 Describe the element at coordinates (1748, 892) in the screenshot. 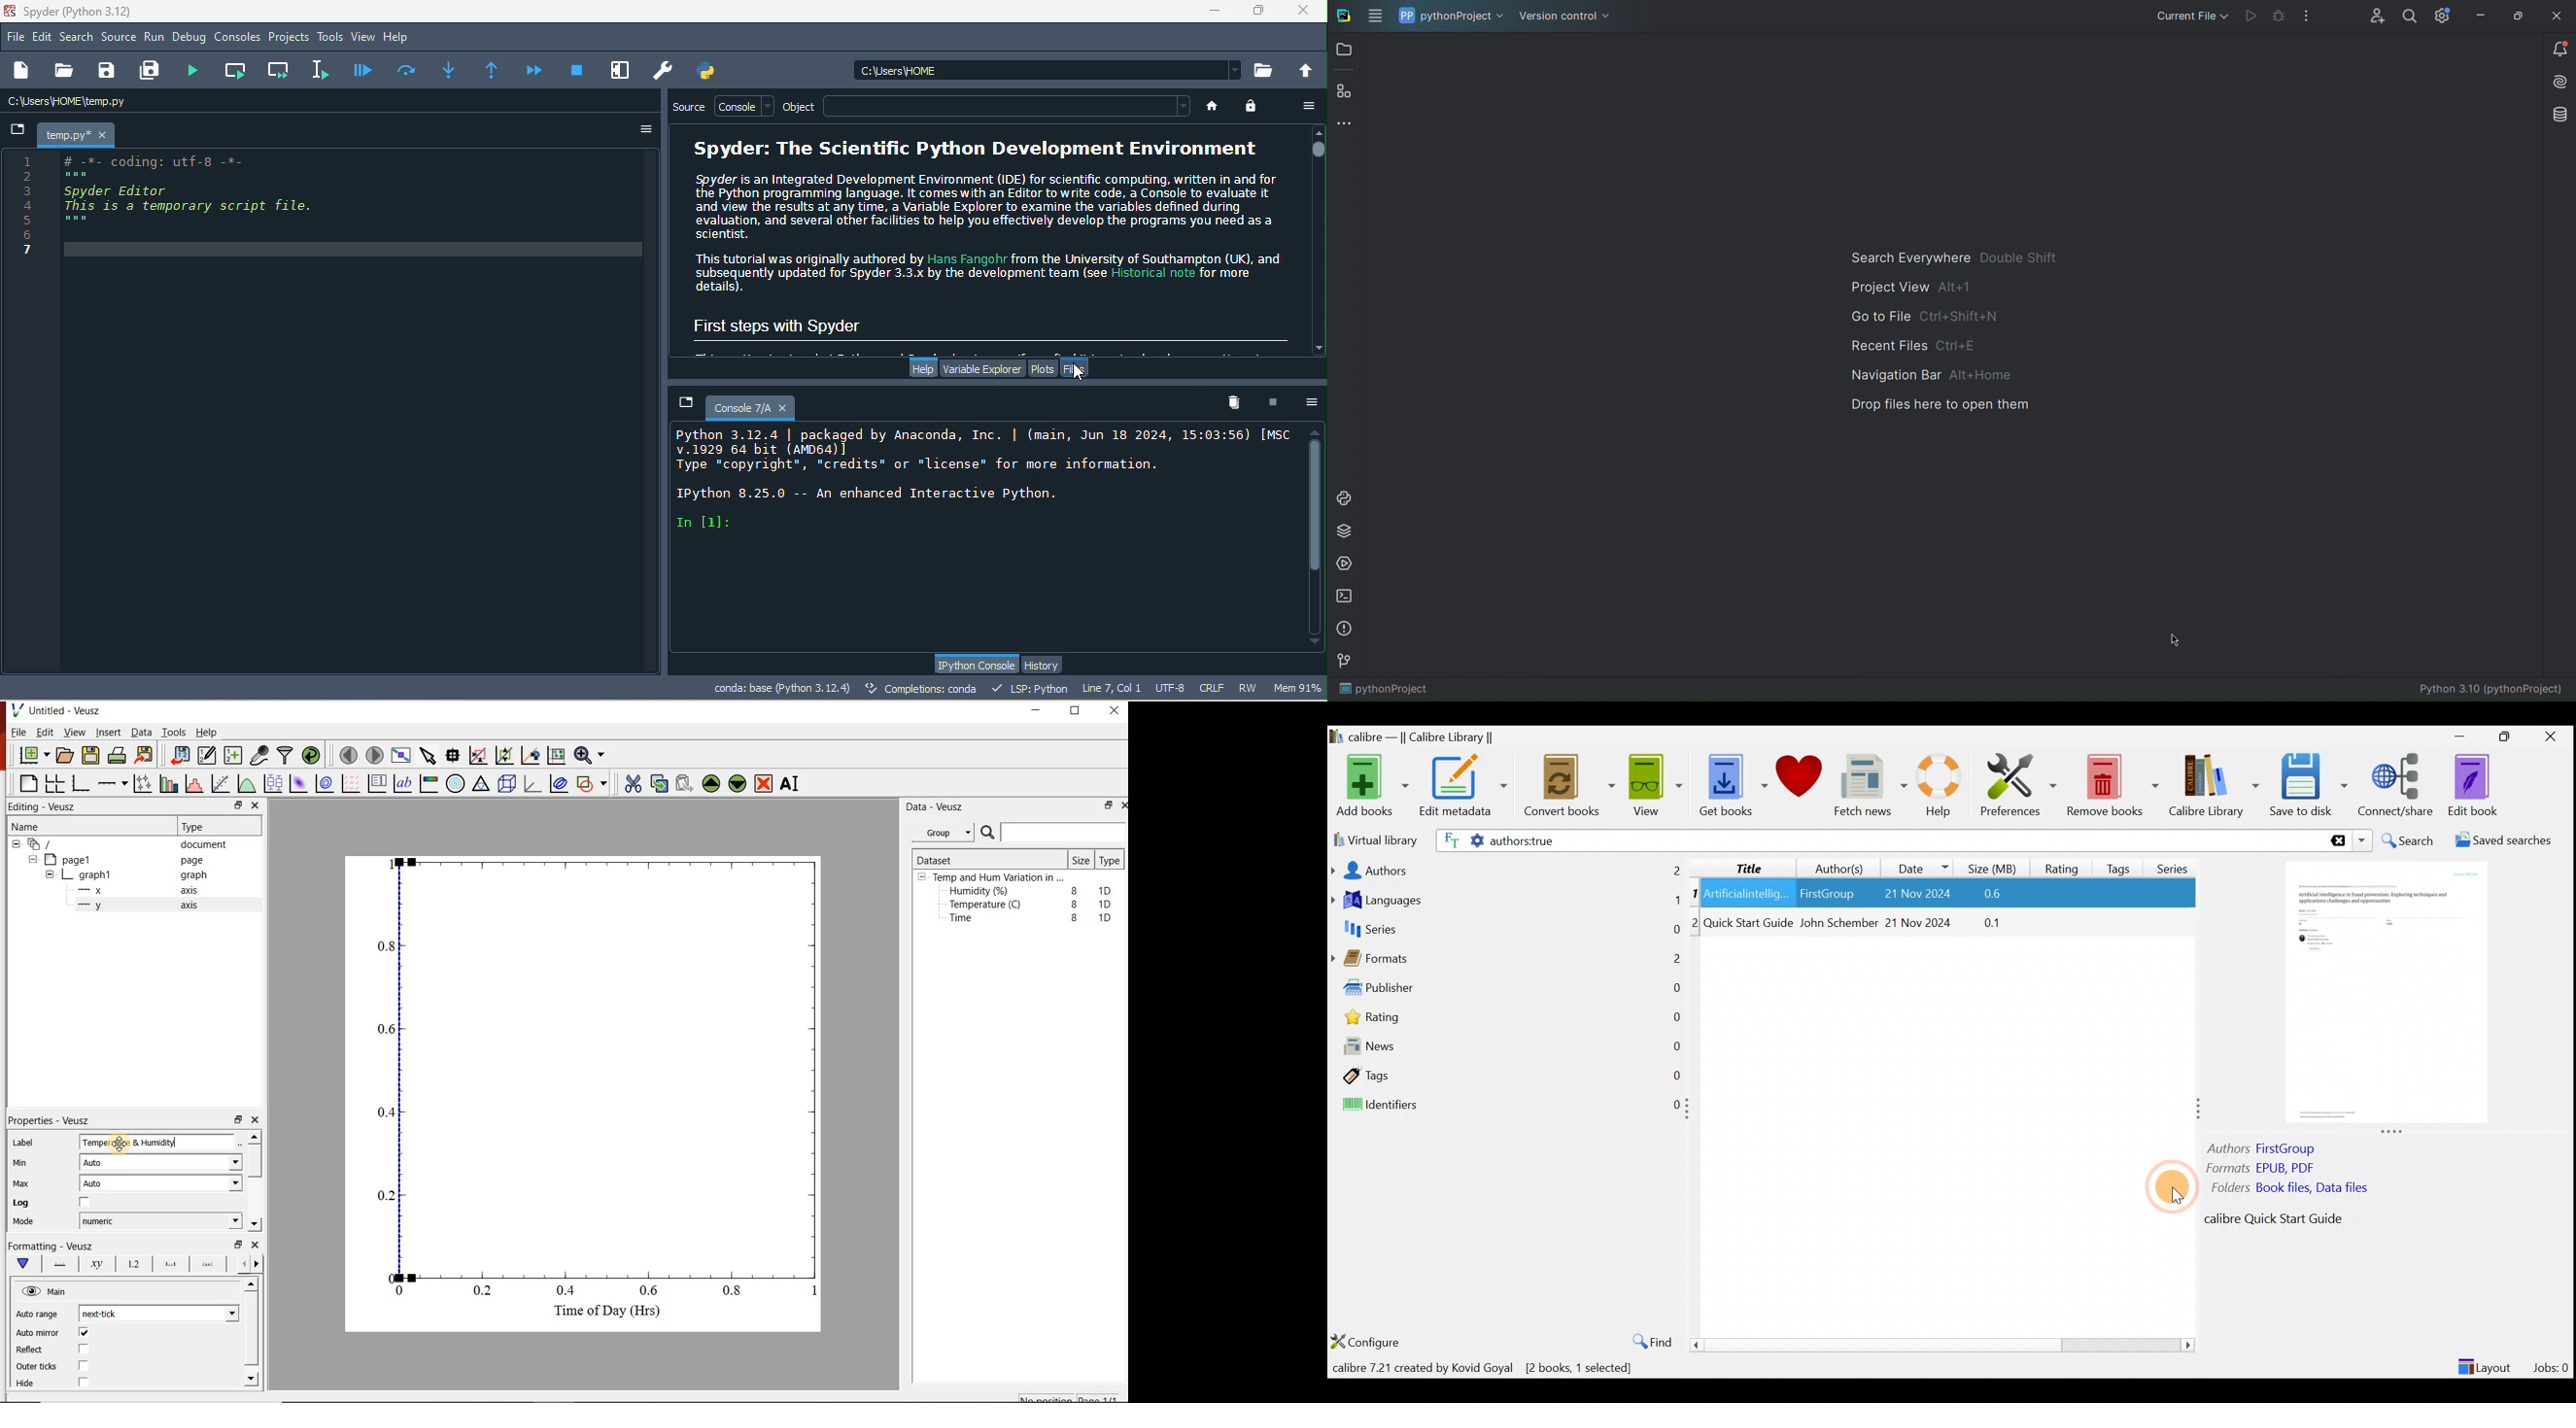

I see `Artificialintellig...` at that location.